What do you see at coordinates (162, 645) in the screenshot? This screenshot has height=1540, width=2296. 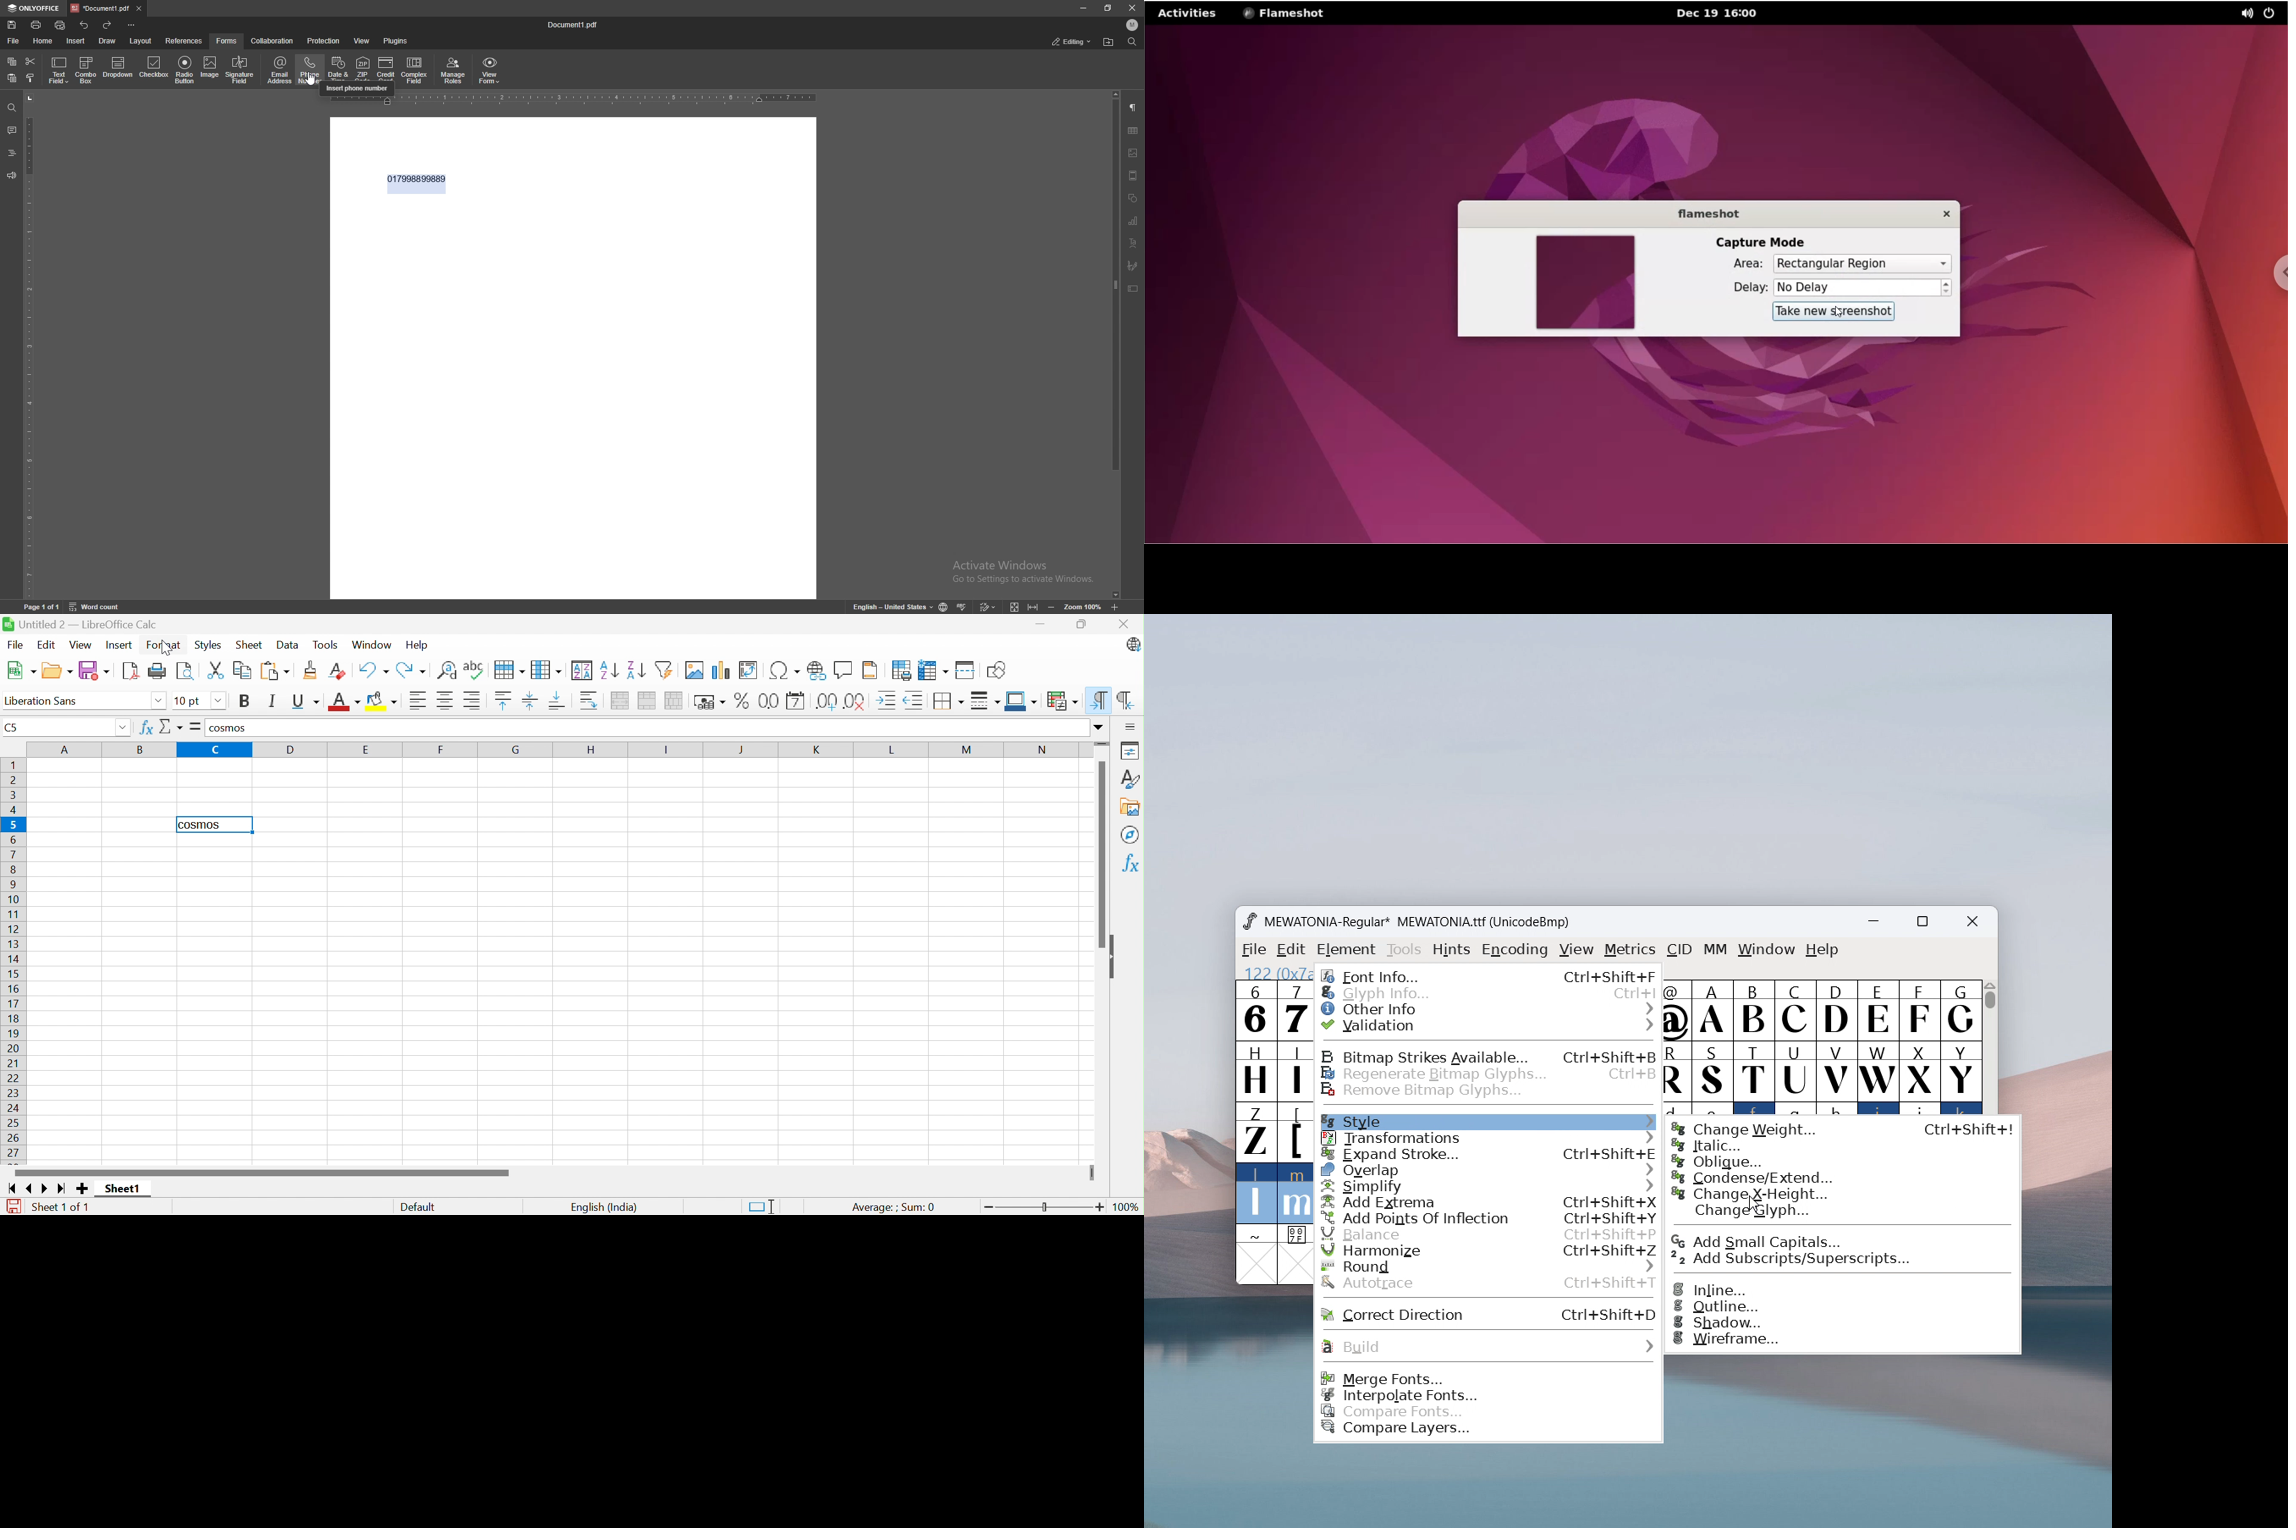 I see `Format` at bounding box center [162, 645].